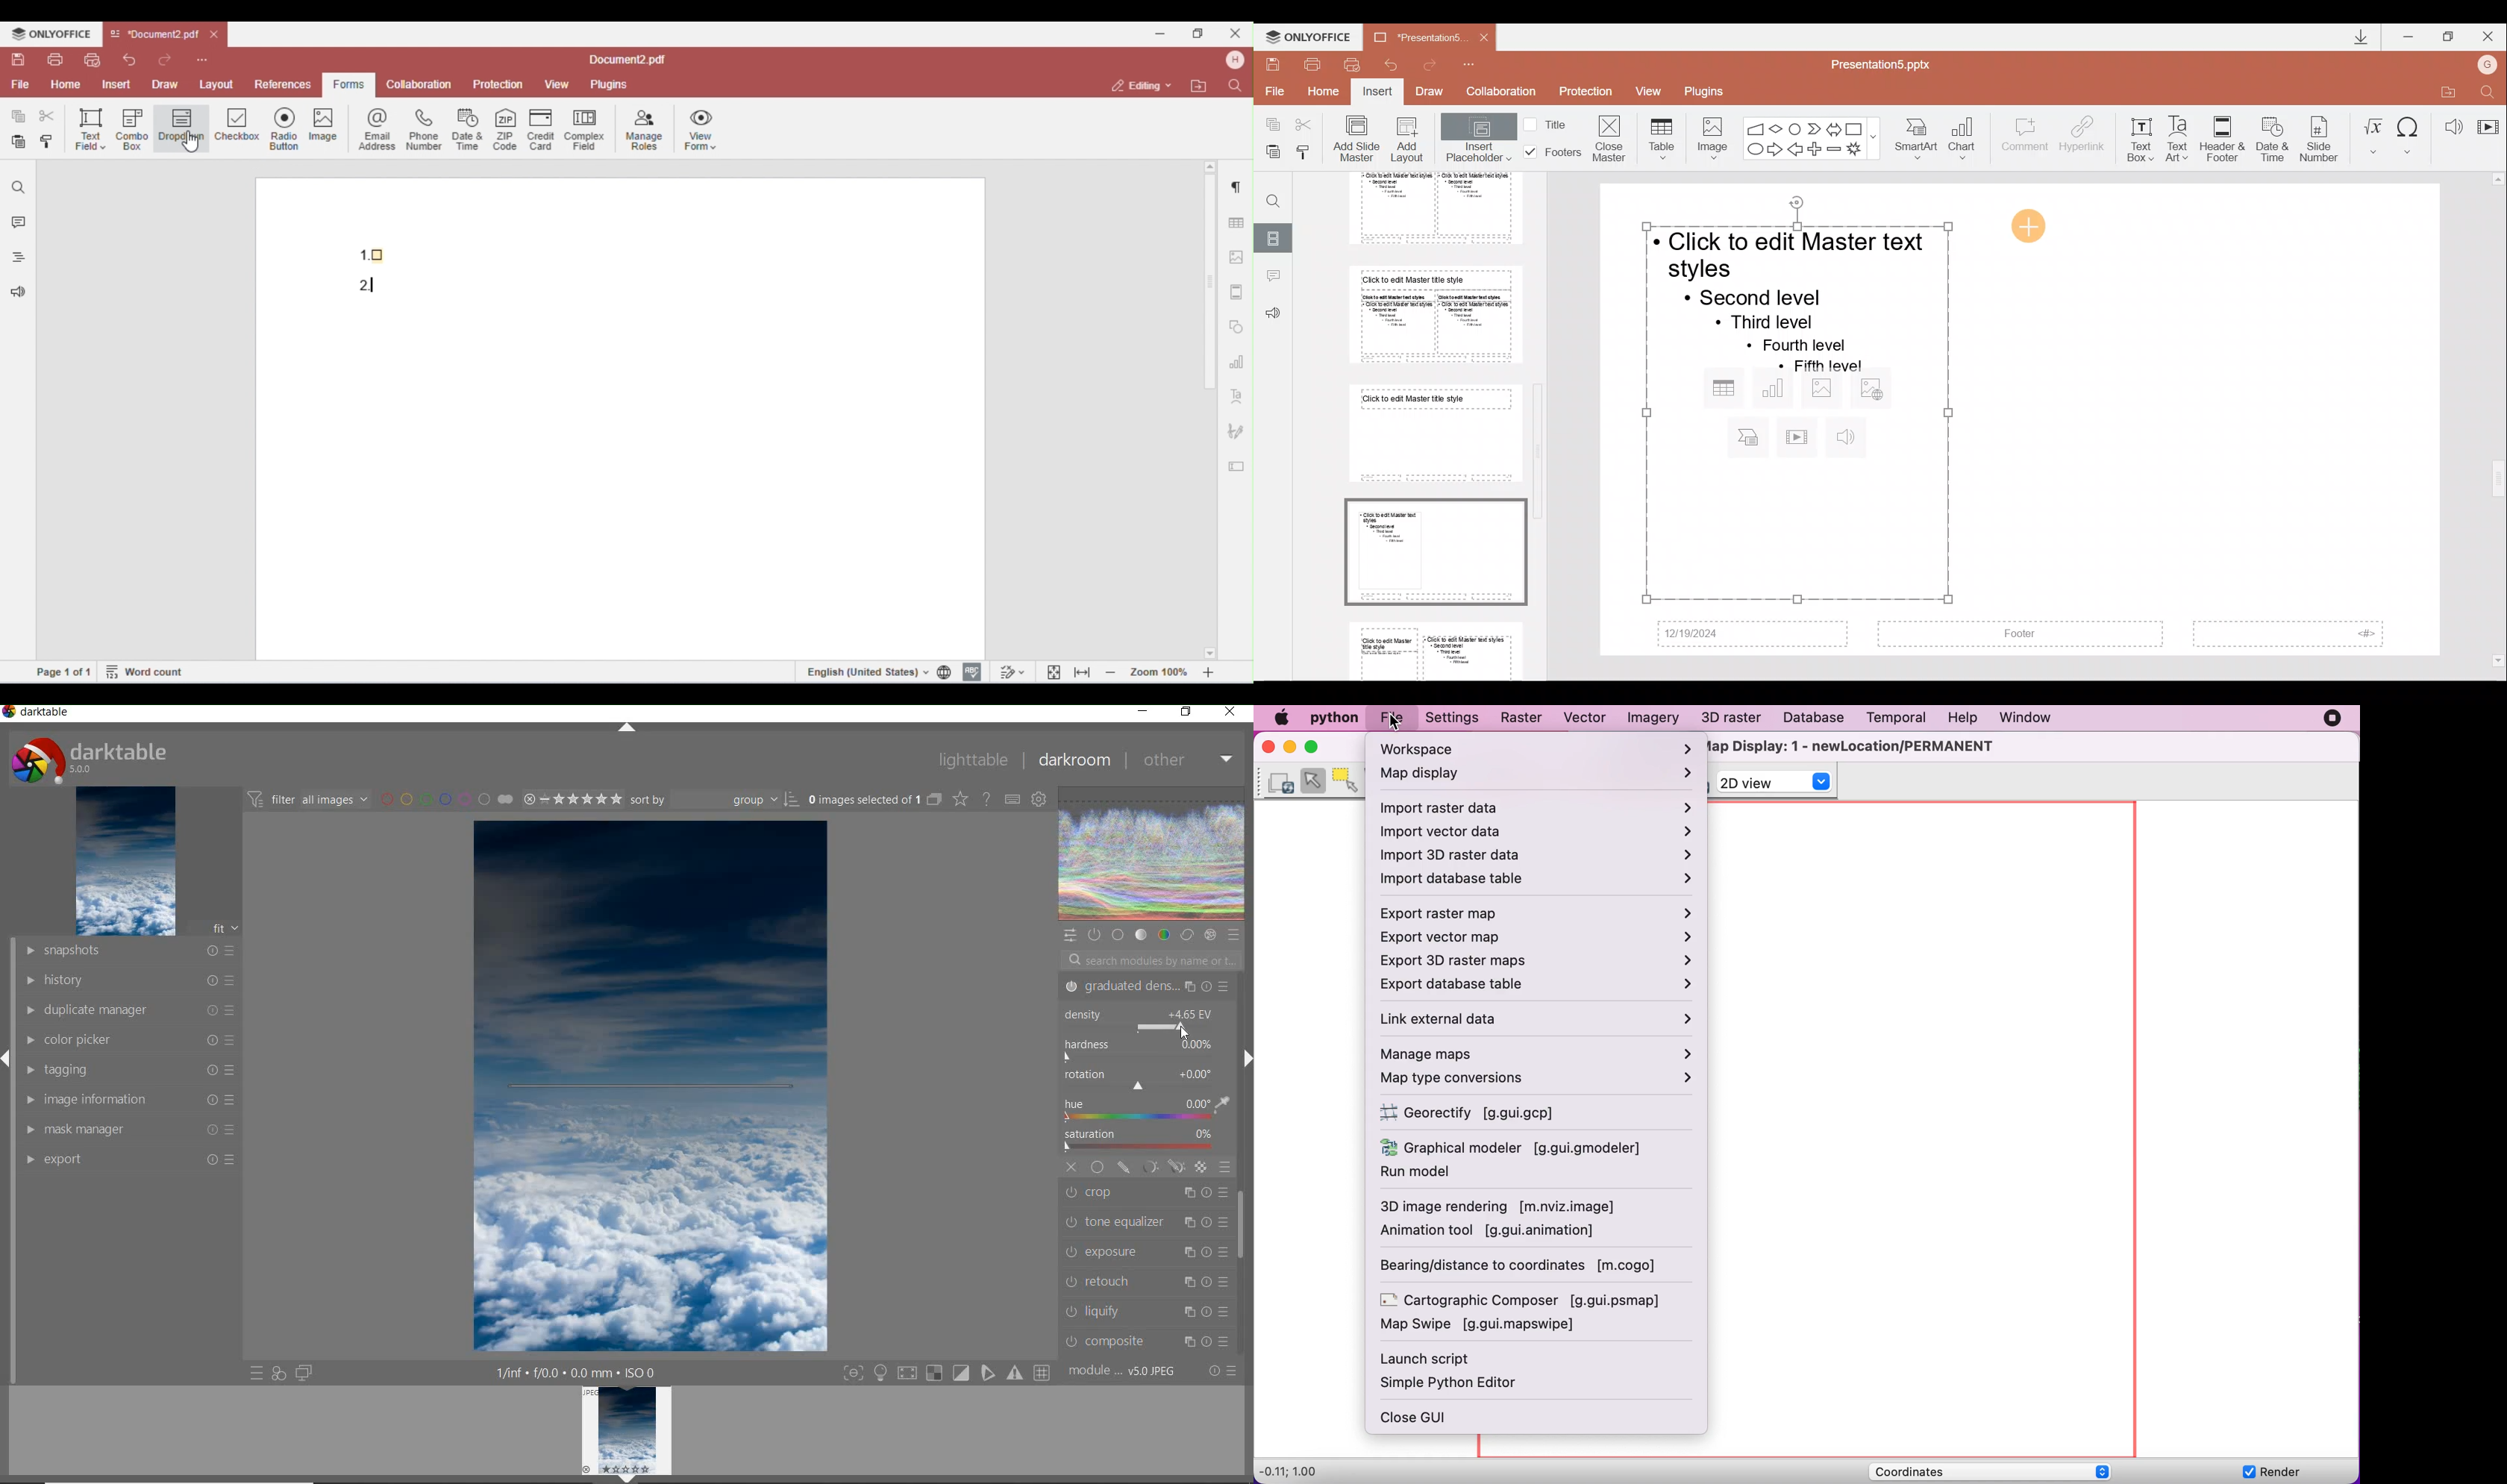 This screenshot has width=2520, height=1484. I want to click on OTHER, so click(1186, 762).